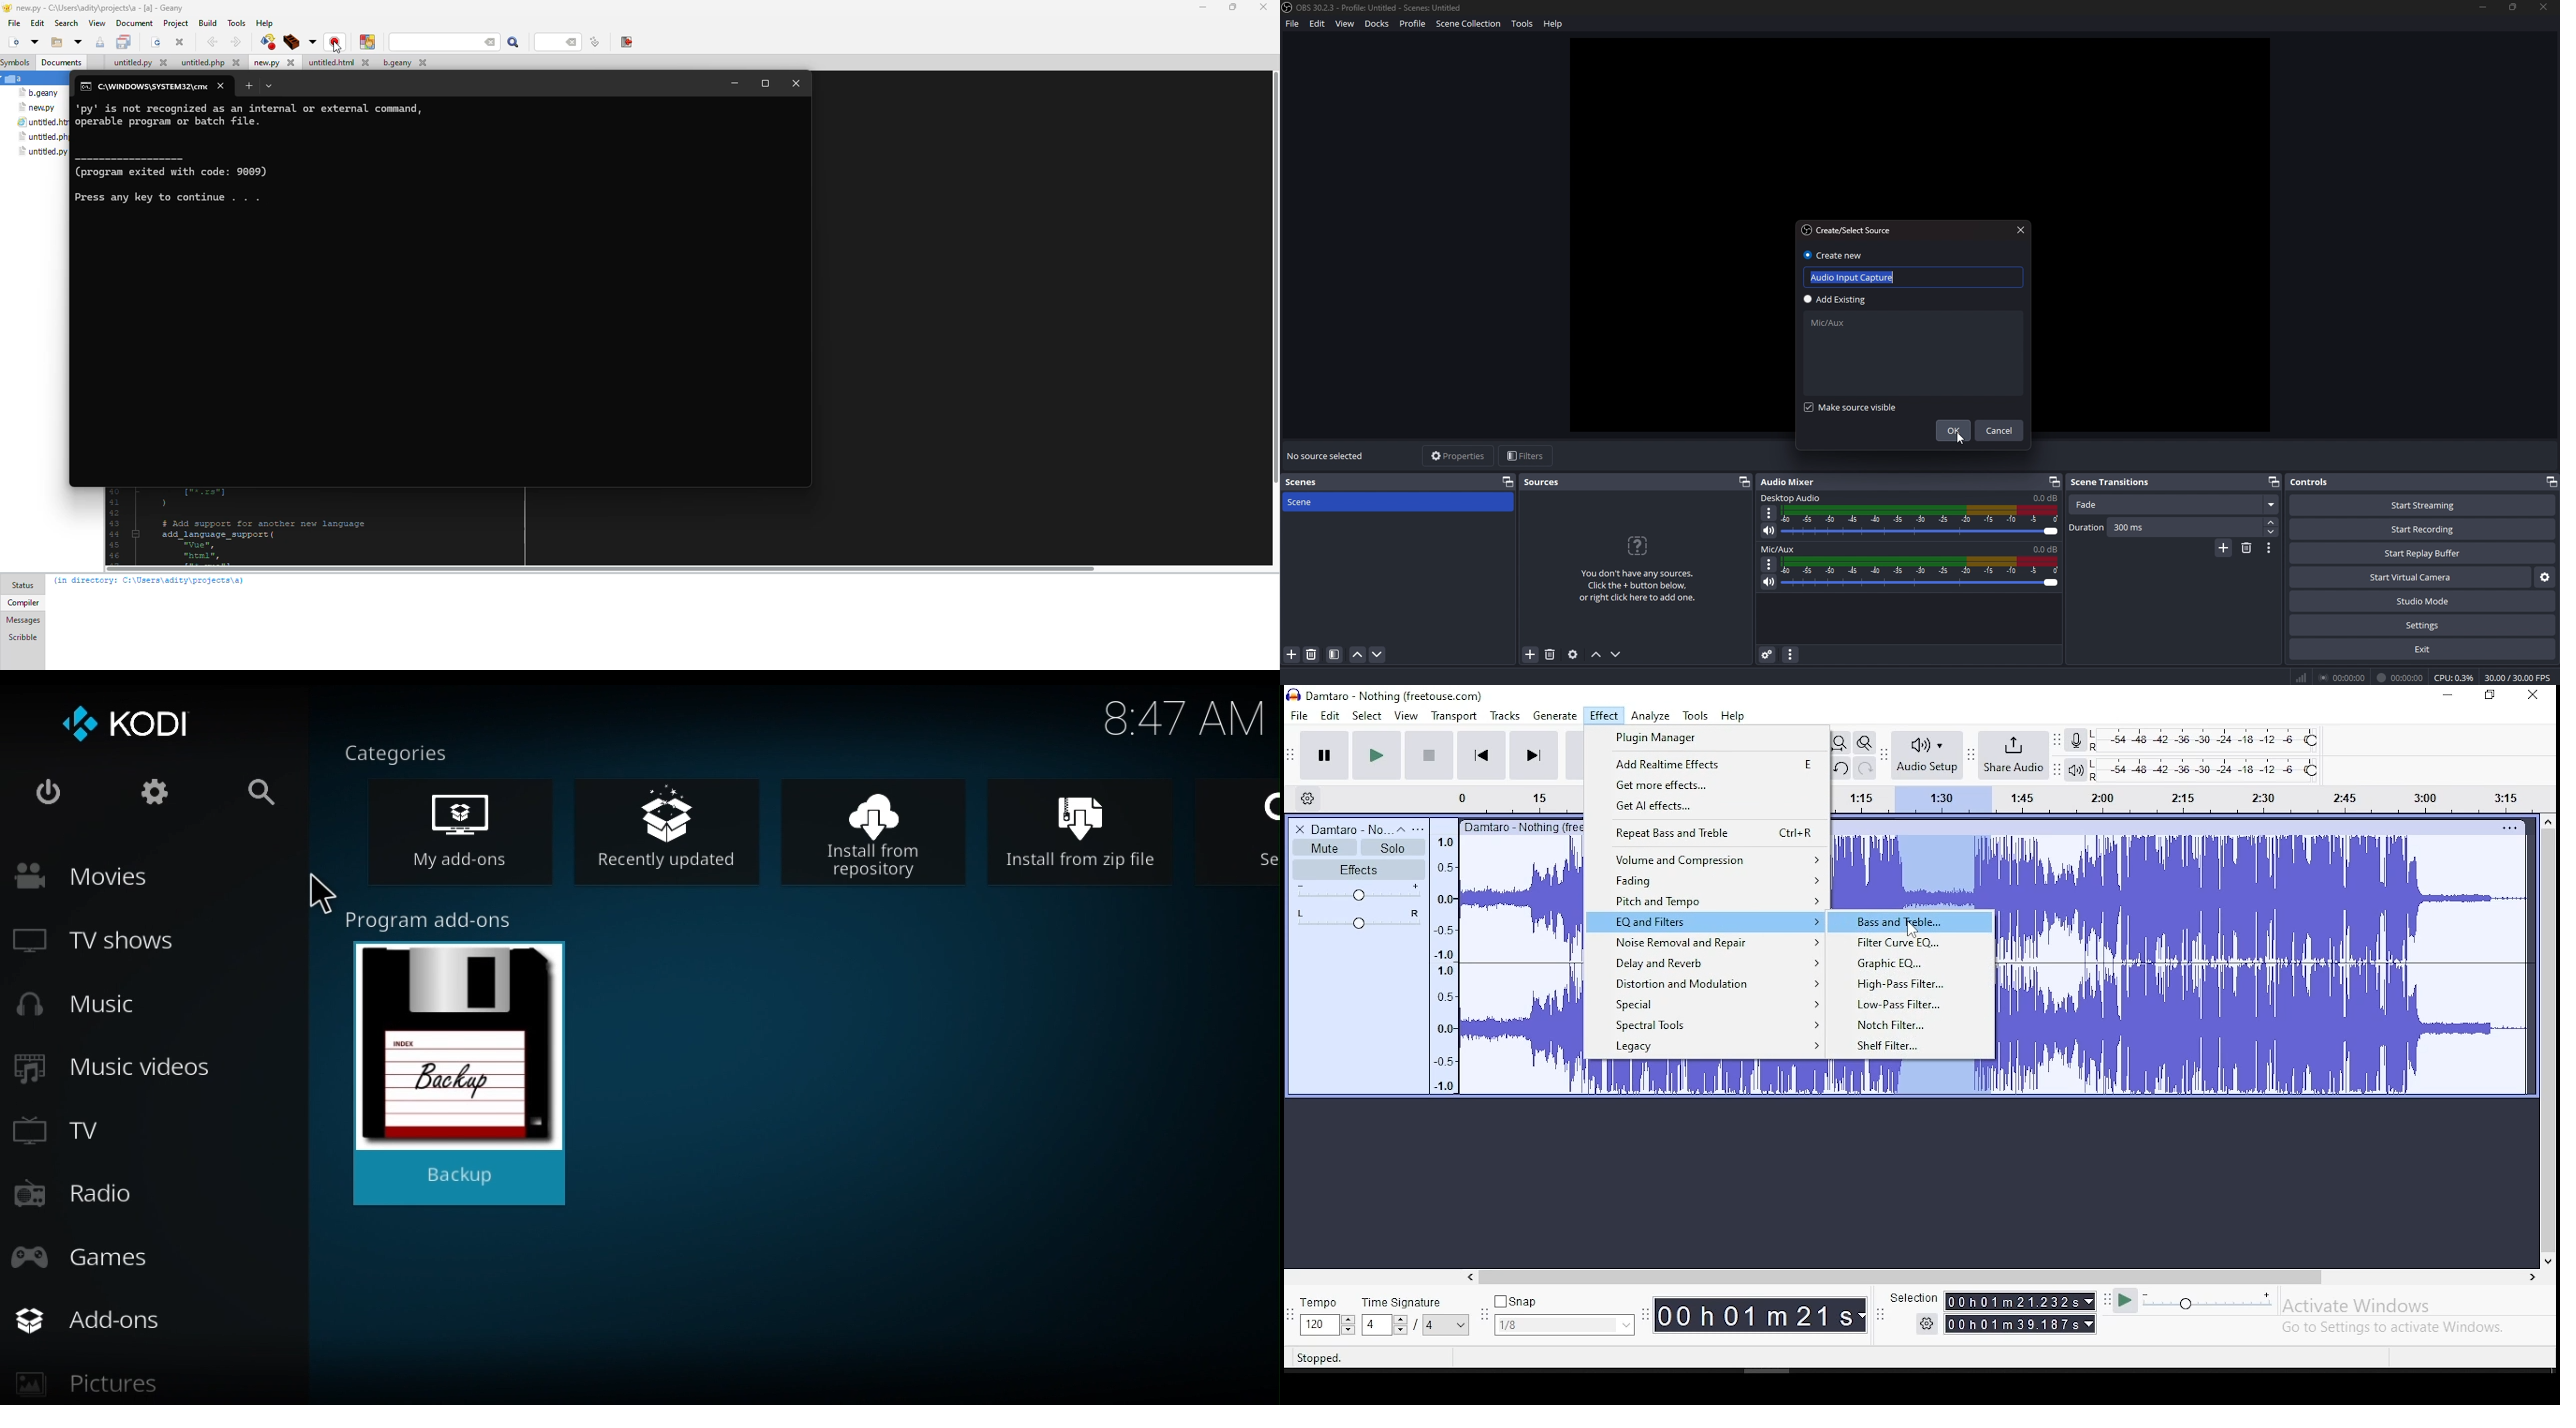 This screenshot has height=1428, width=2576. What do you see at coordinates (162, 1320) in the screenshot?
I see `add-ons` at bounding box center [162, 1320].